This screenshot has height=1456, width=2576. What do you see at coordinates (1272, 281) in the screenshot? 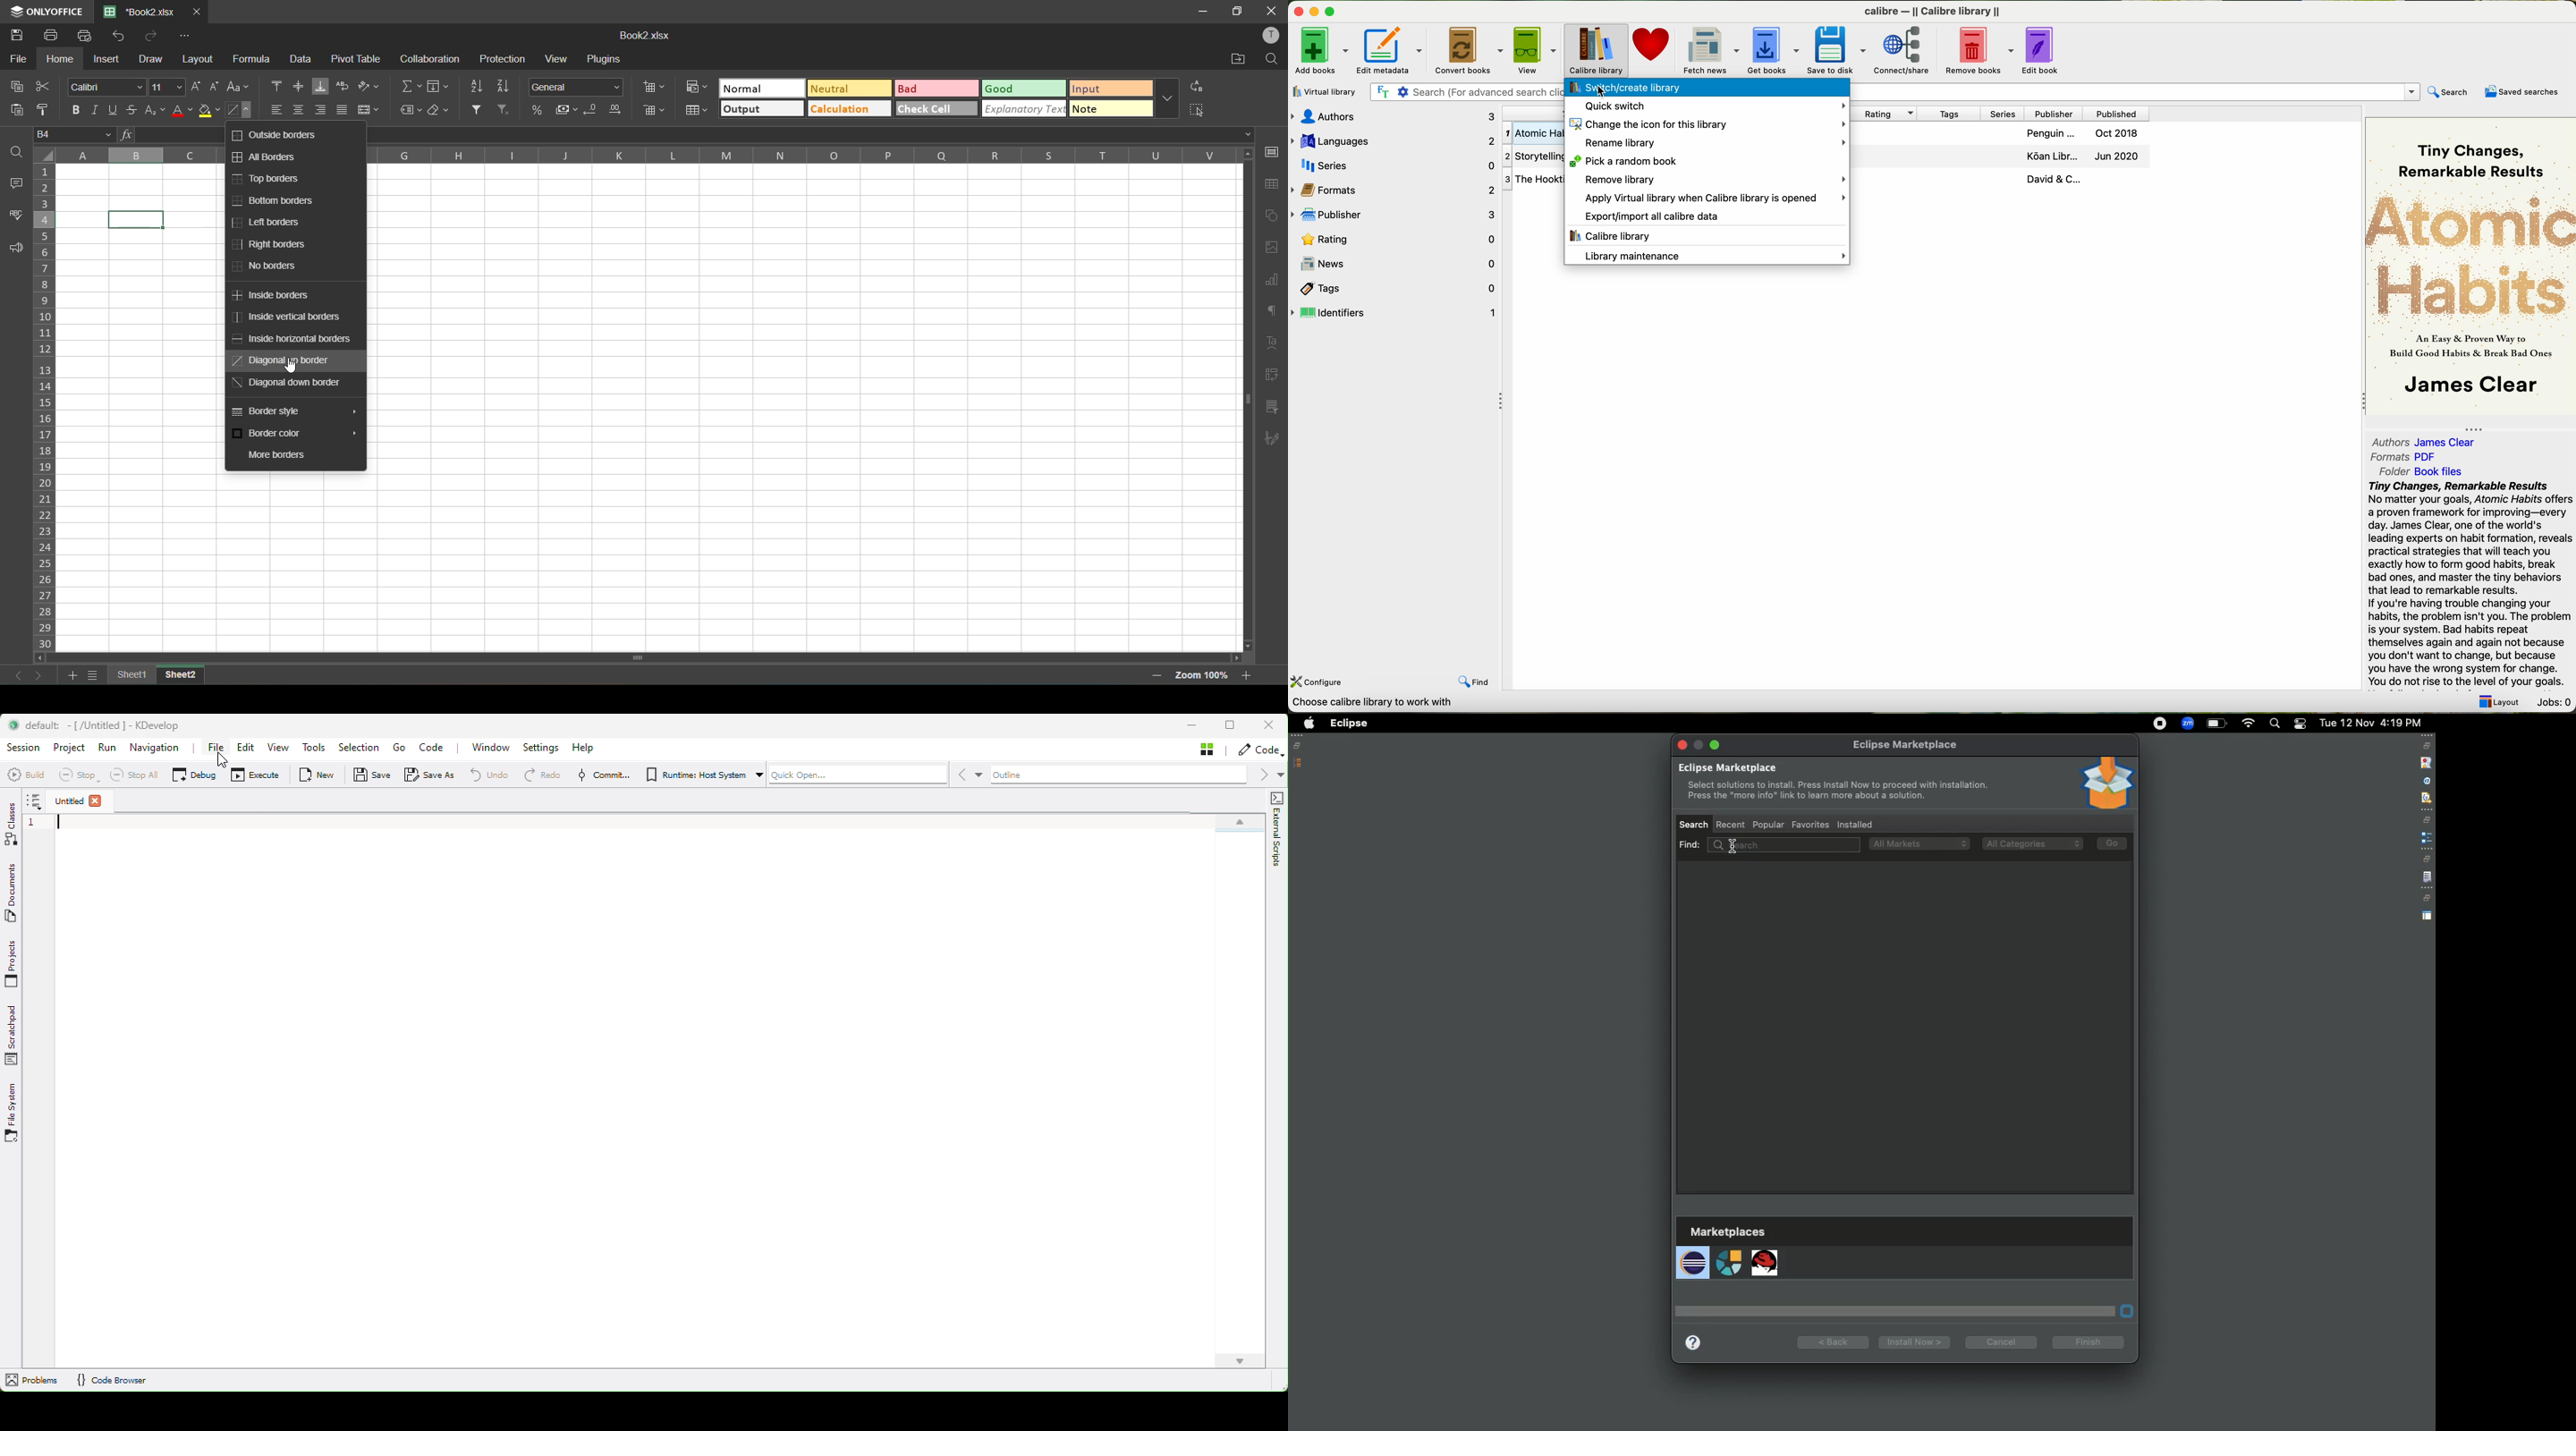
I see `charts` at bounding box center [1272, 281].